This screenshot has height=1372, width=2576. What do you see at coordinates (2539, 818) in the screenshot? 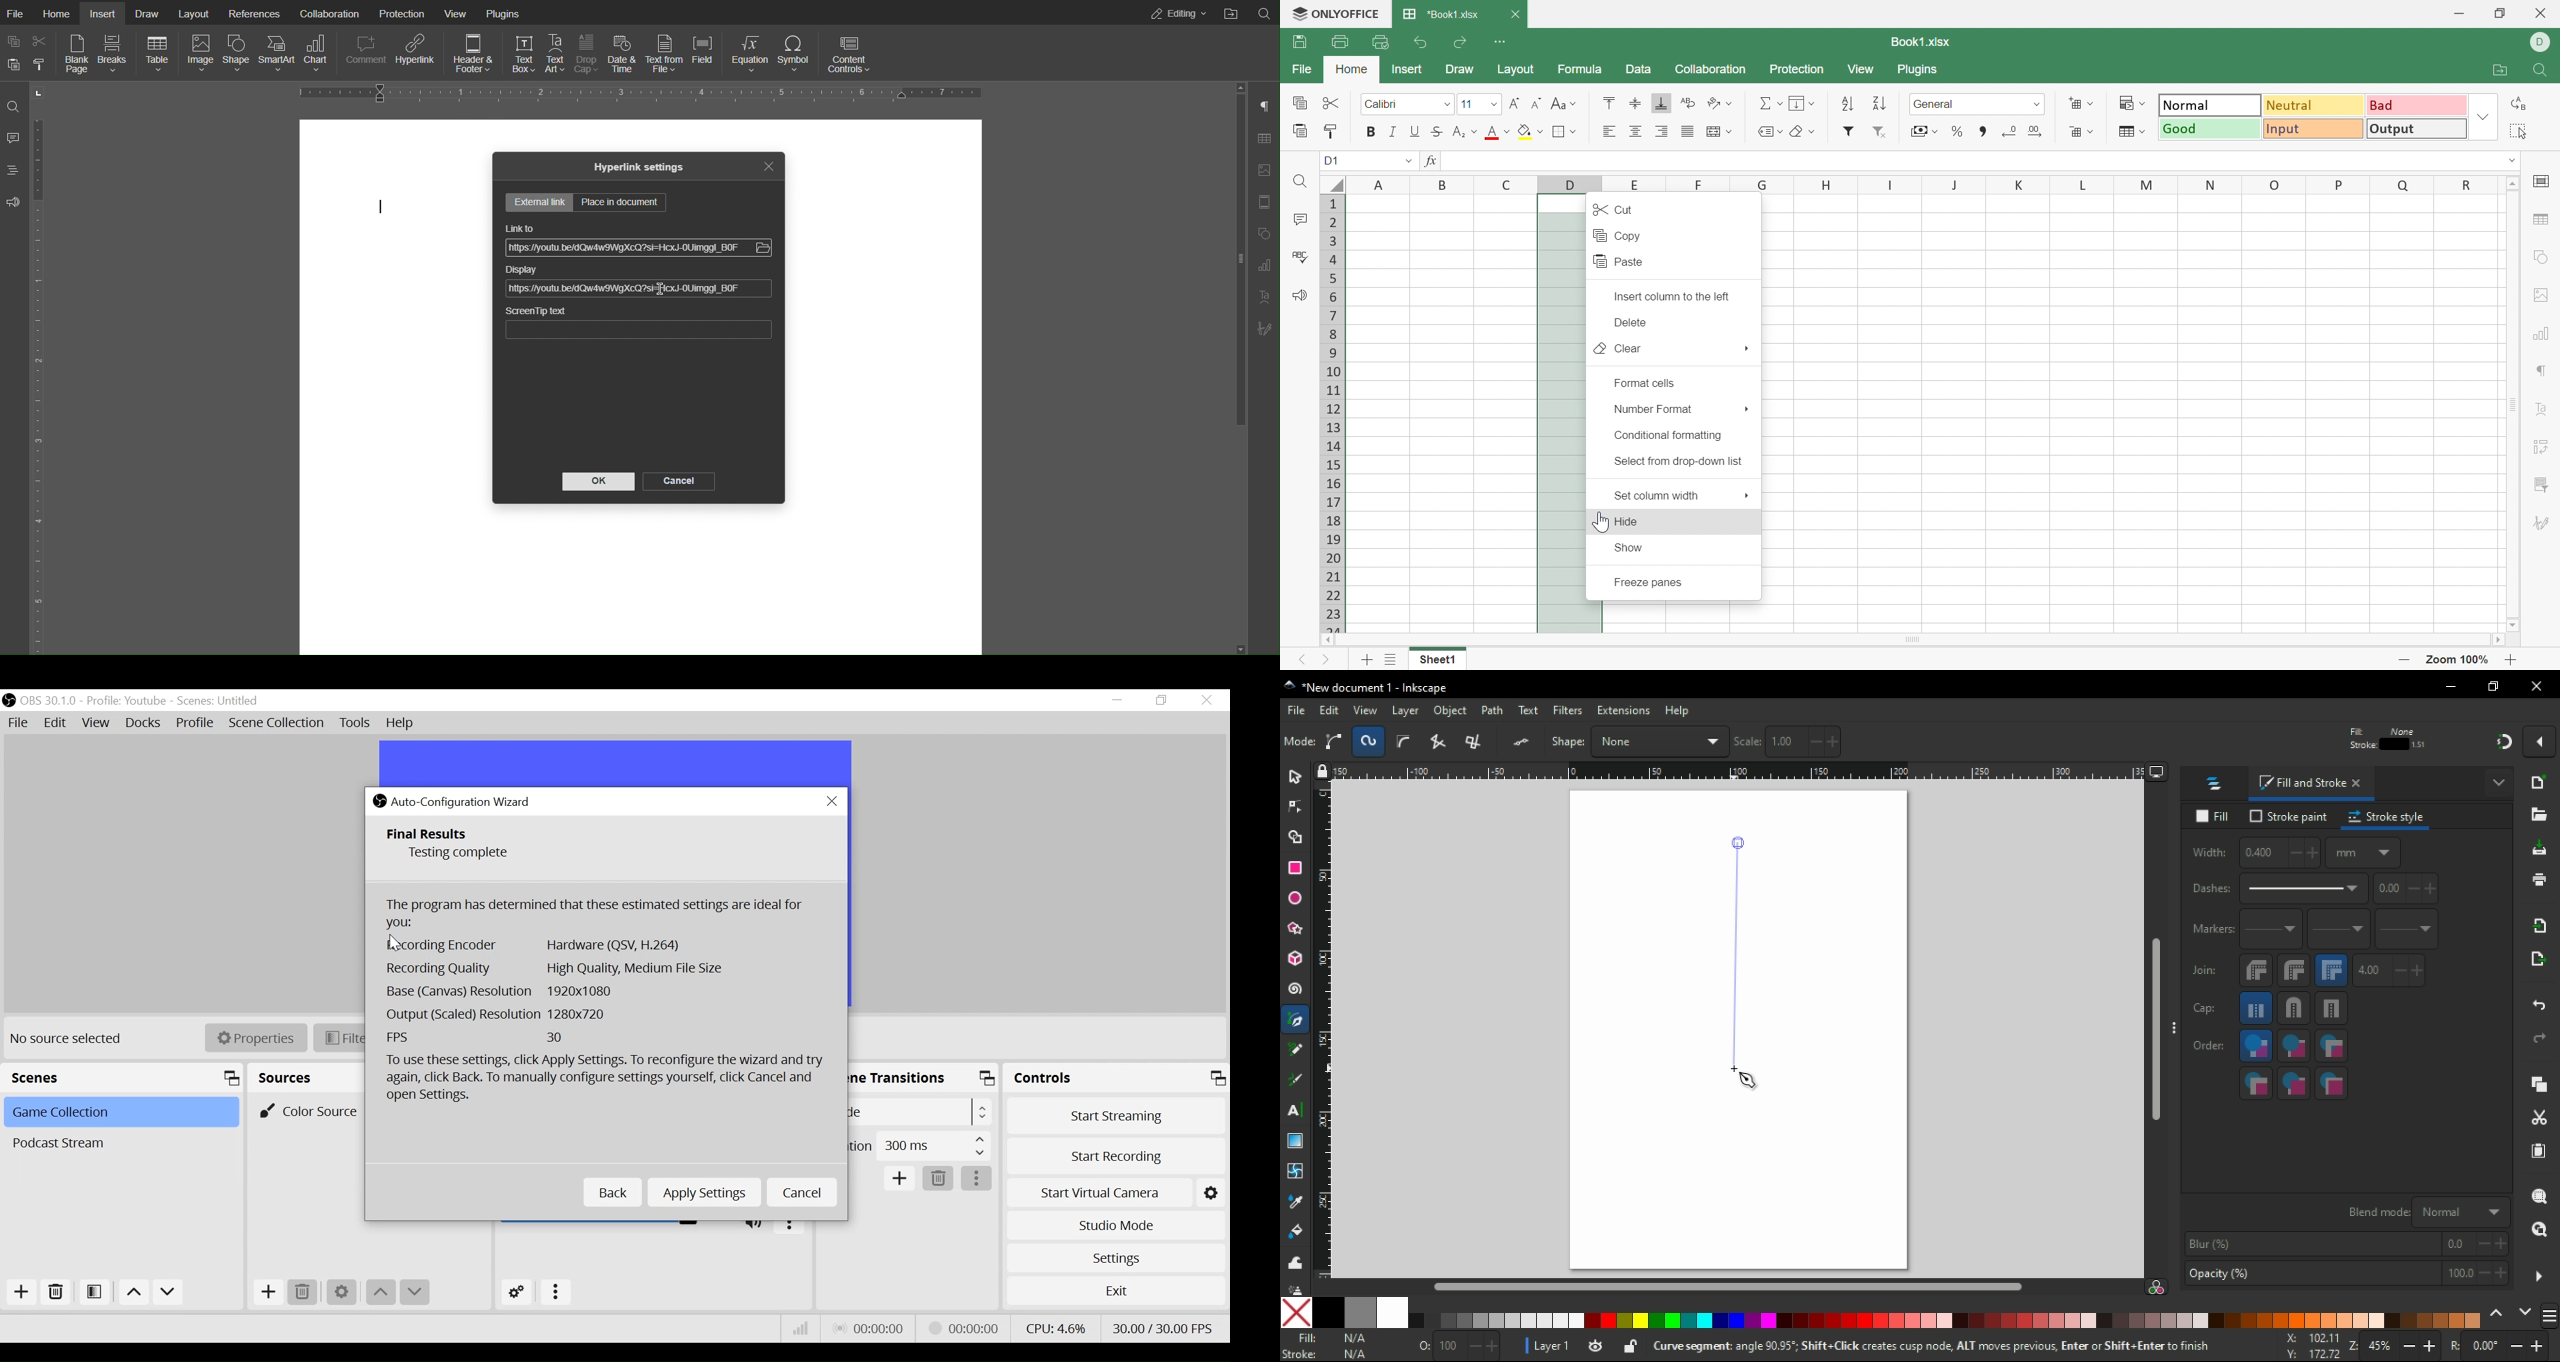
I see `open file dialogue` at bounding box center [2539, 818].